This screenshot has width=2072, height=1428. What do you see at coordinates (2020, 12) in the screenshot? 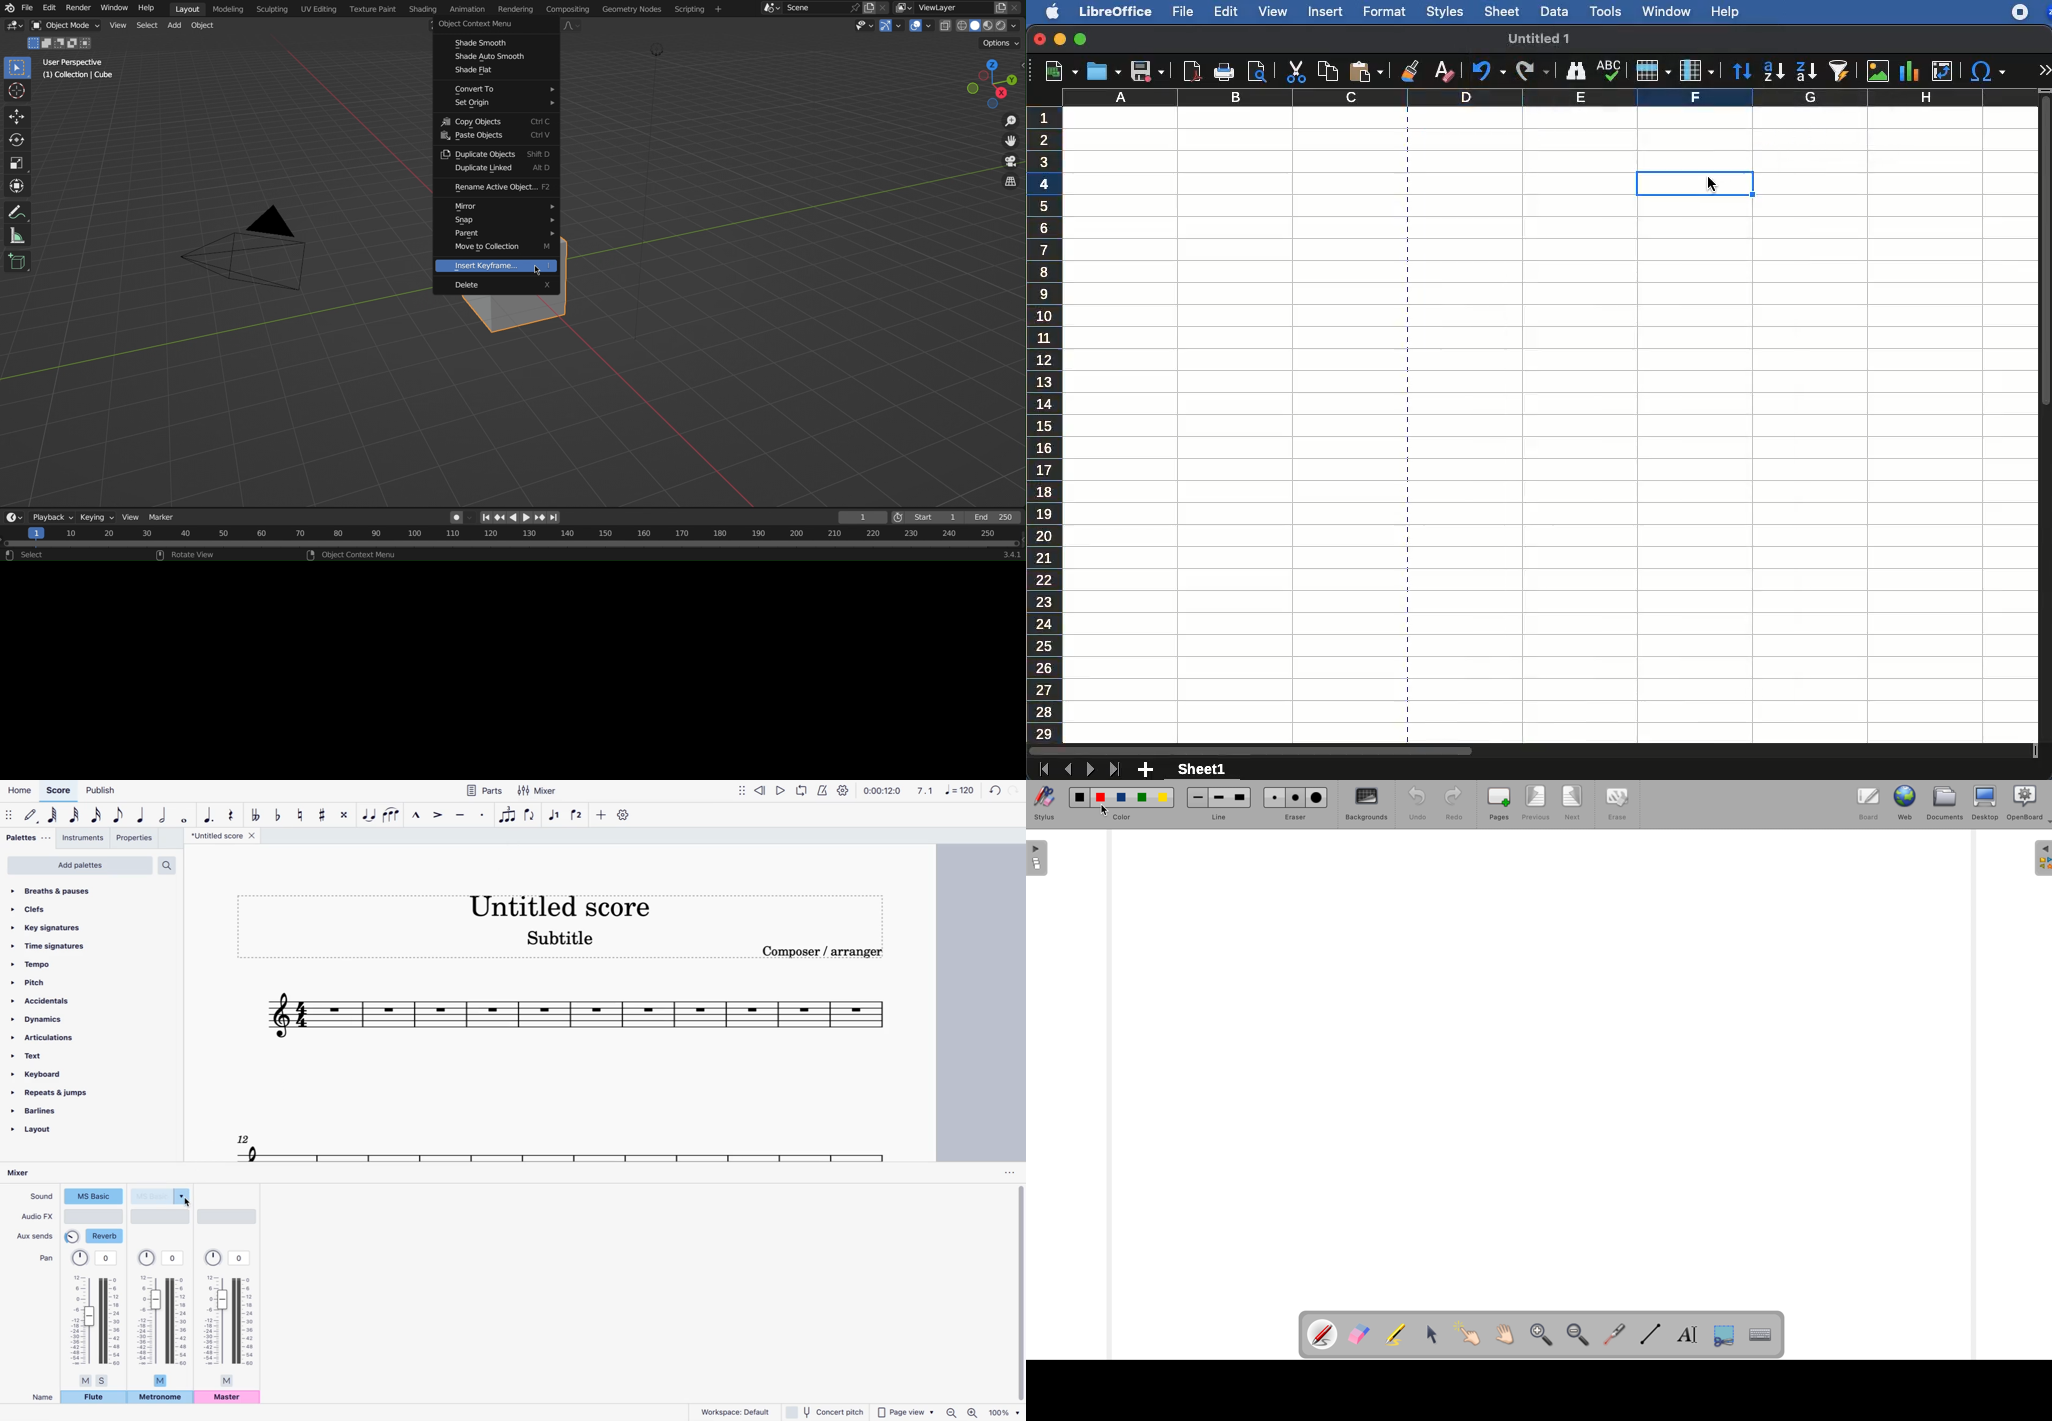
I see `recording - extension` at bounding box center [2020, 12].